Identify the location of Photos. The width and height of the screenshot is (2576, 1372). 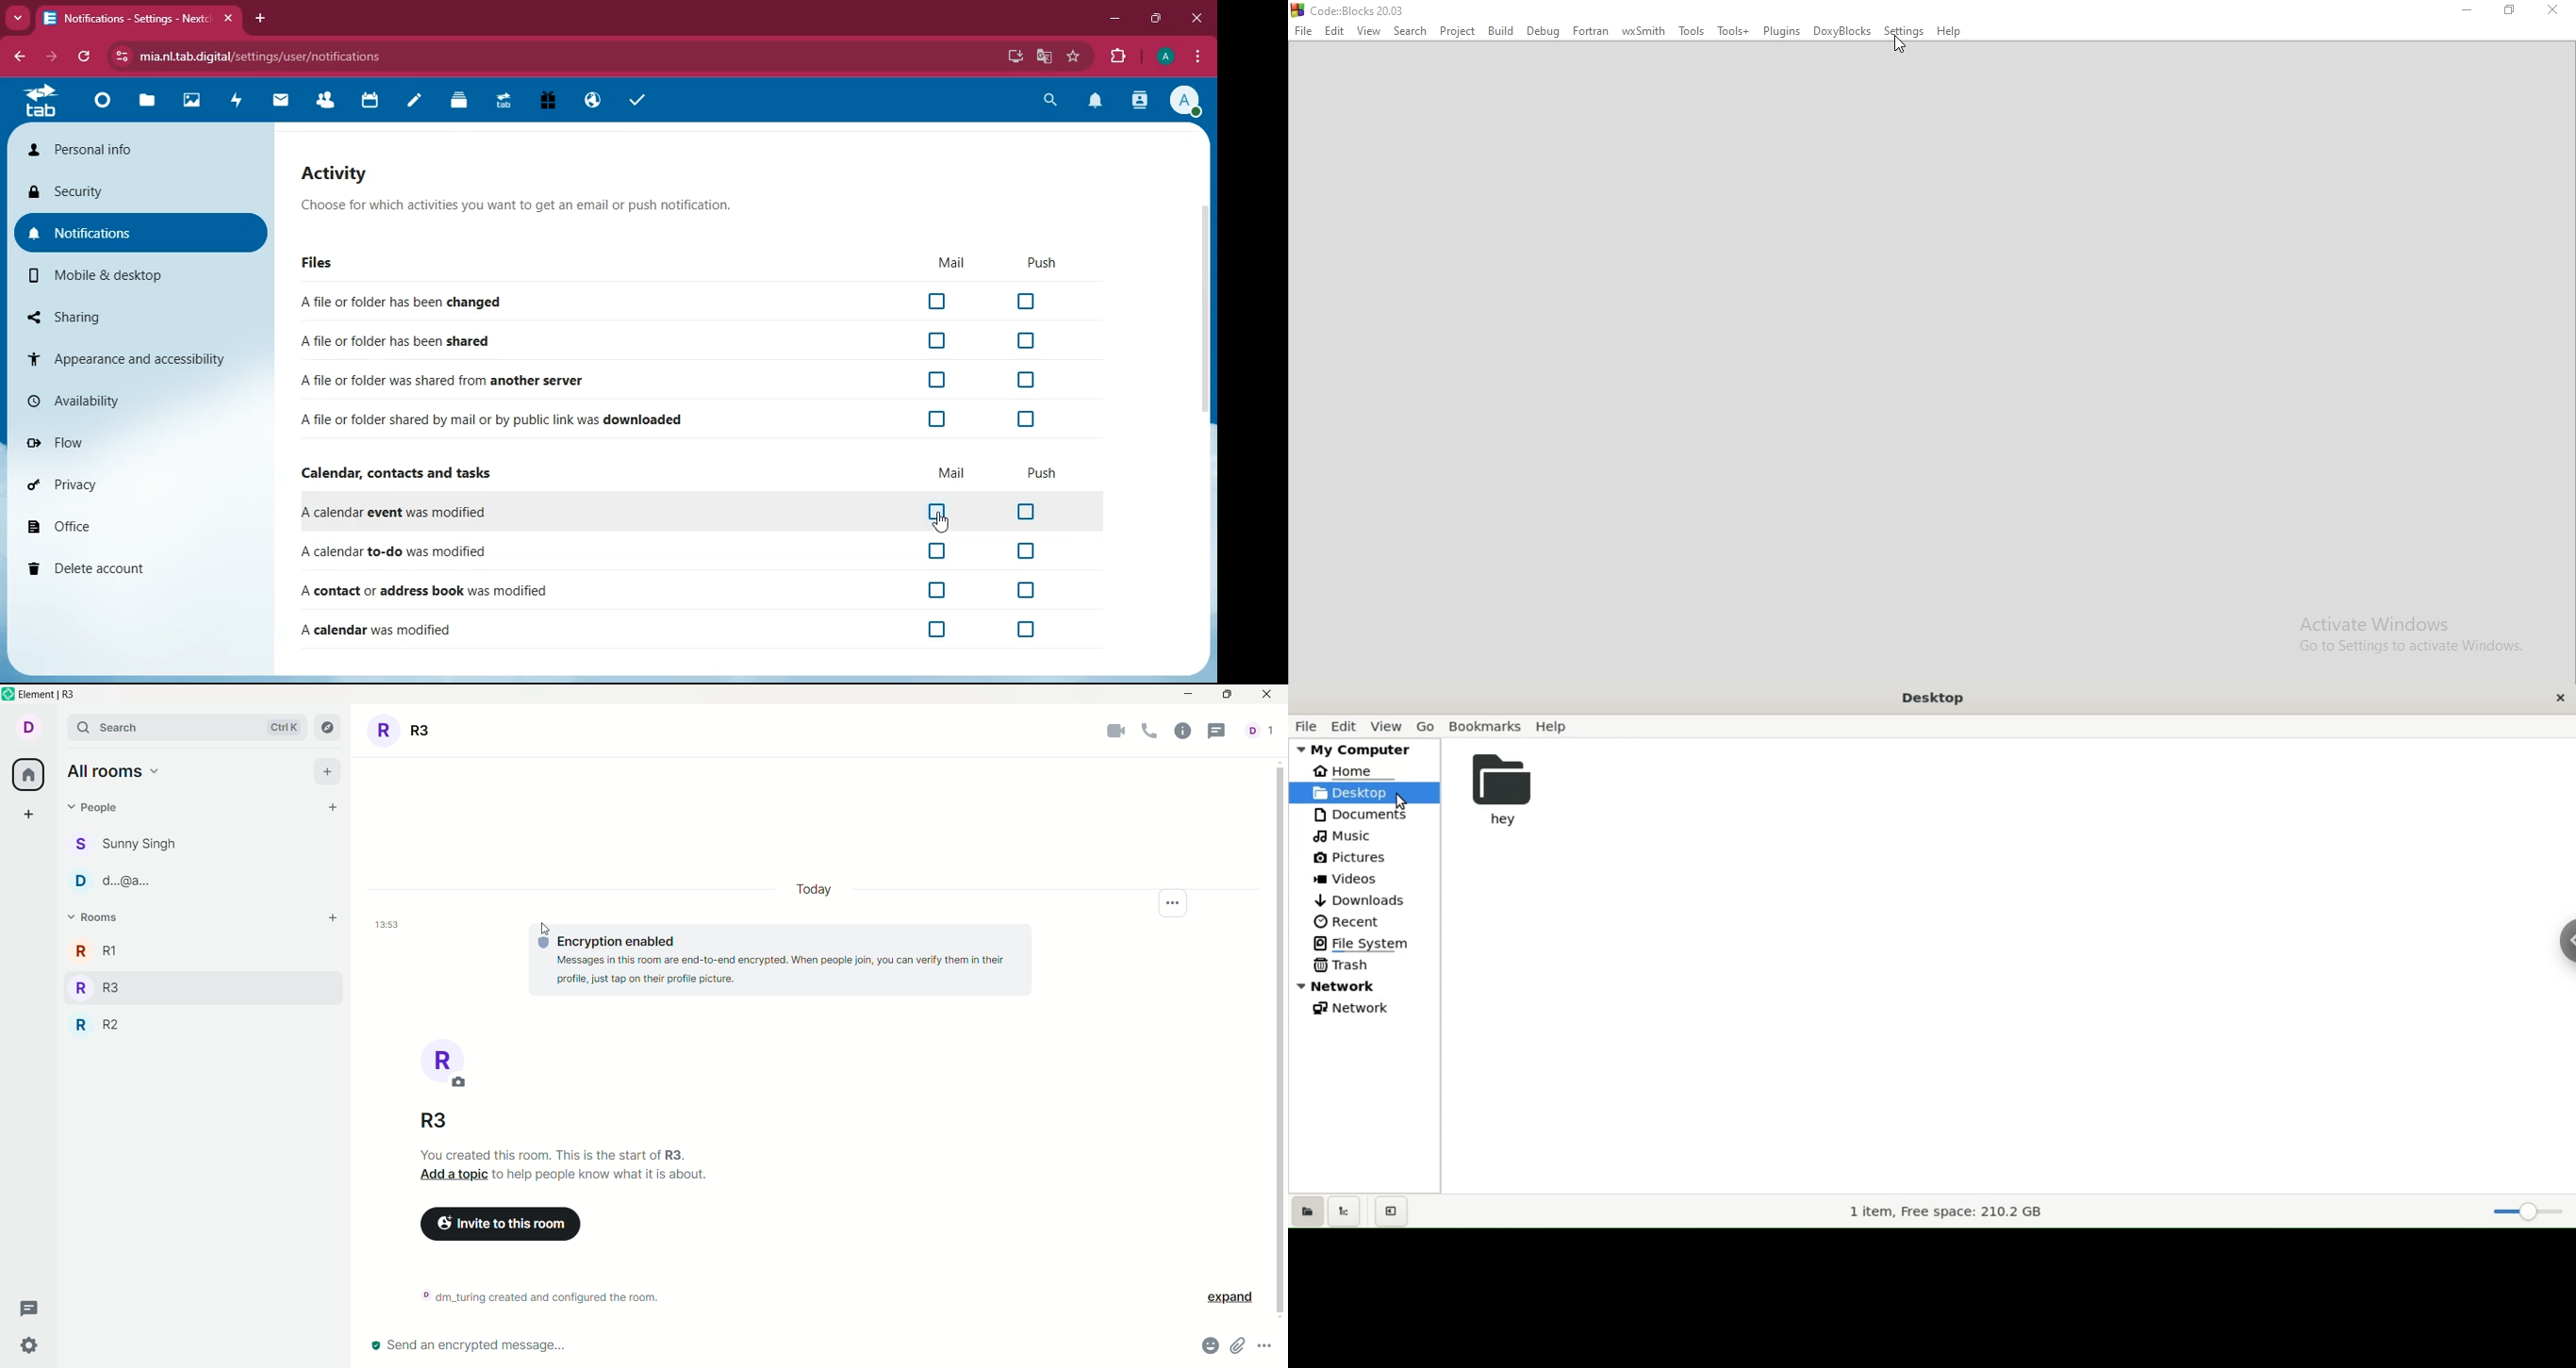
(193, 102).